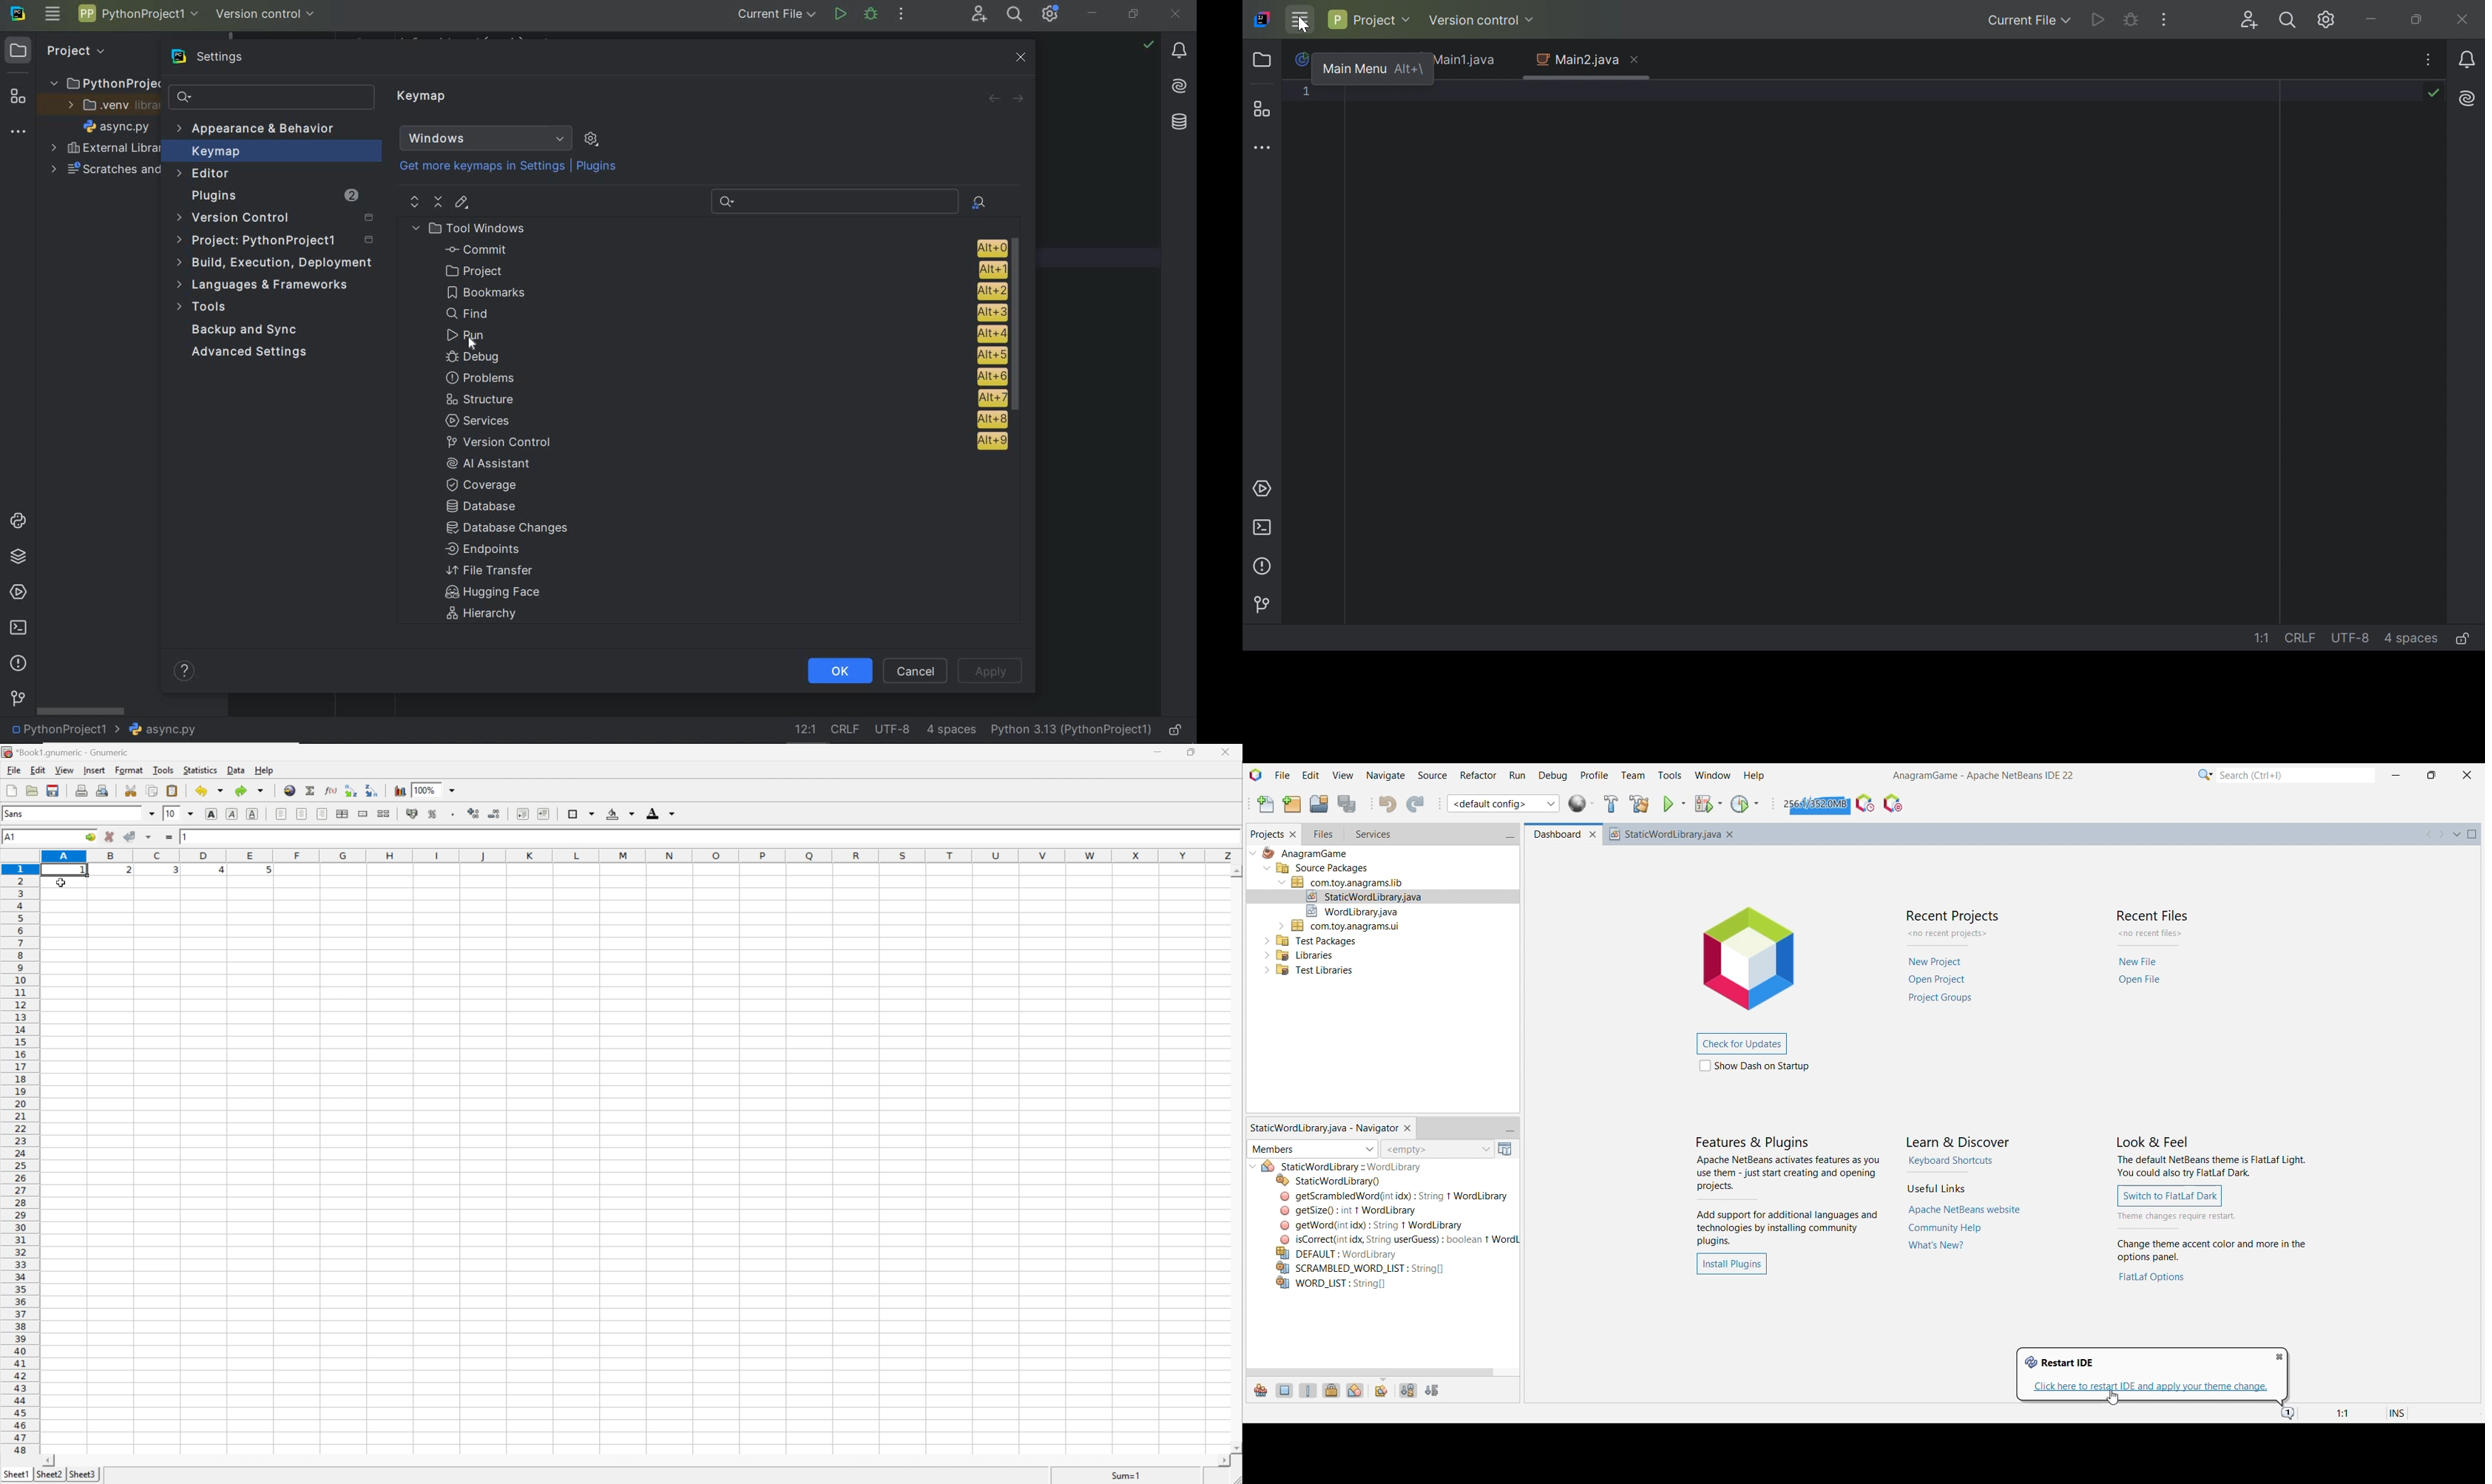  I want to click on Project, so click(1265, 60).